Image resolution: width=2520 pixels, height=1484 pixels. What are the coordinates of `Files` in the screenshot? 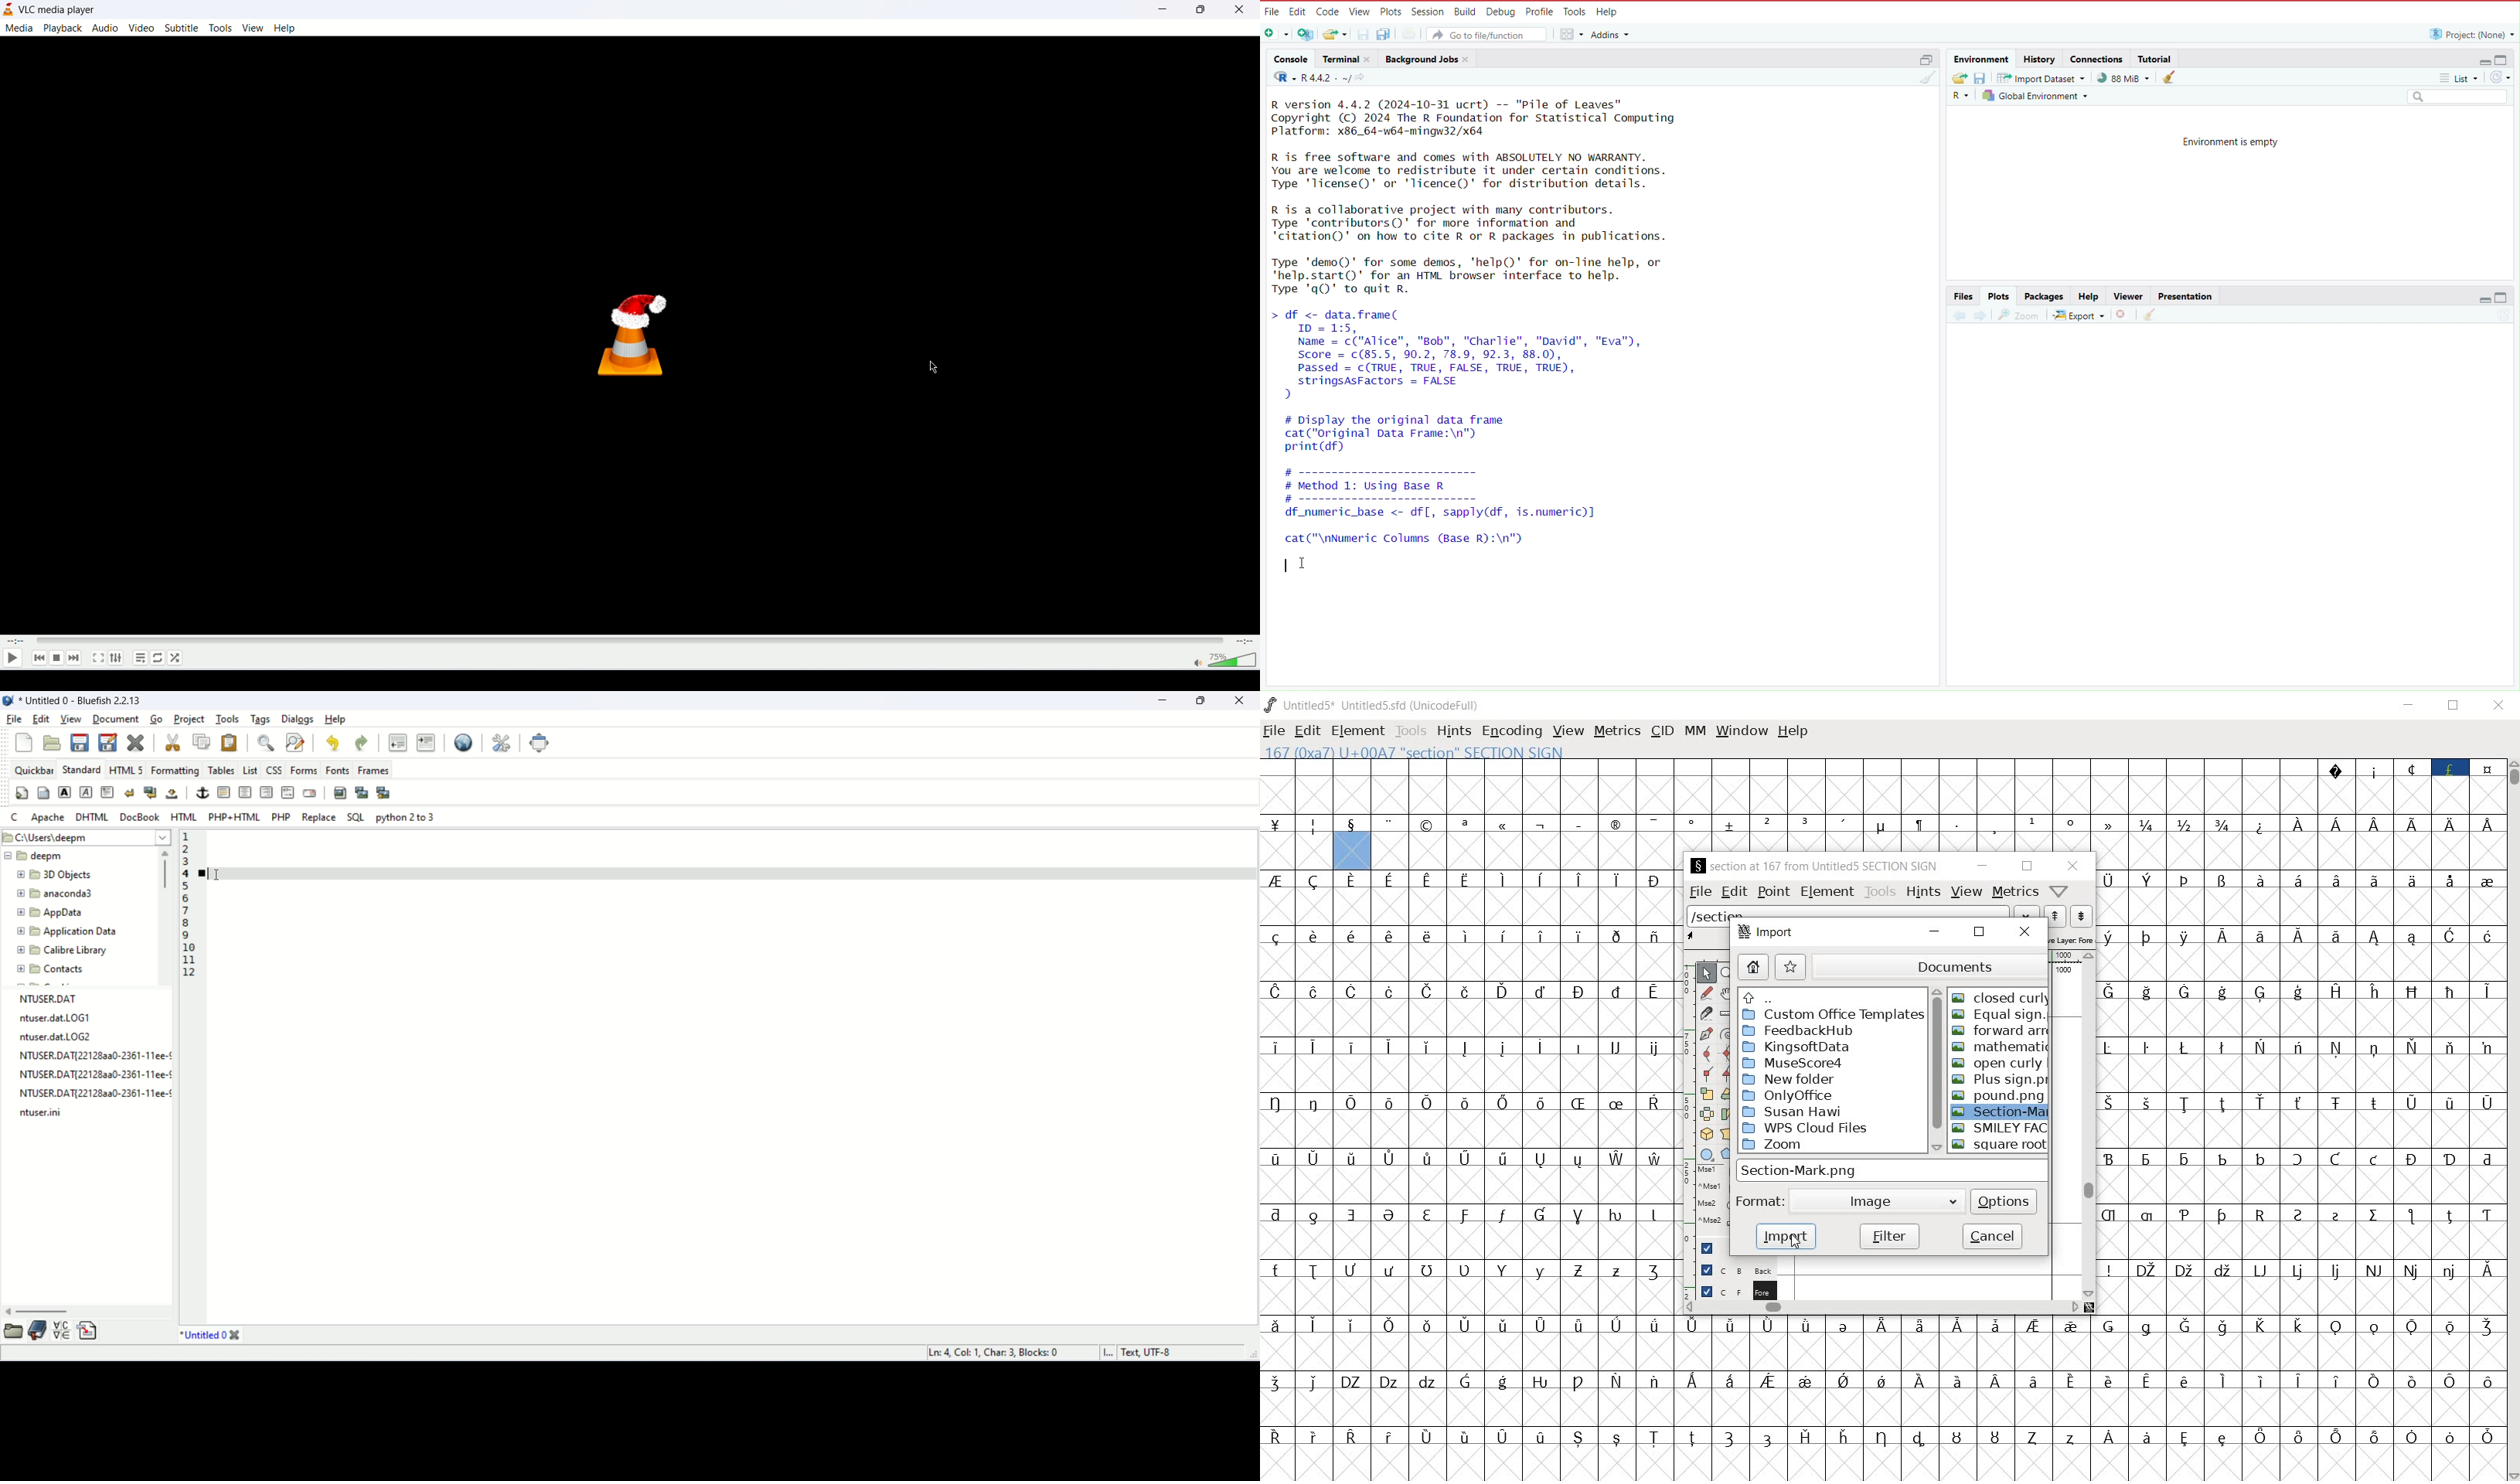 It's located at (1962, 296).